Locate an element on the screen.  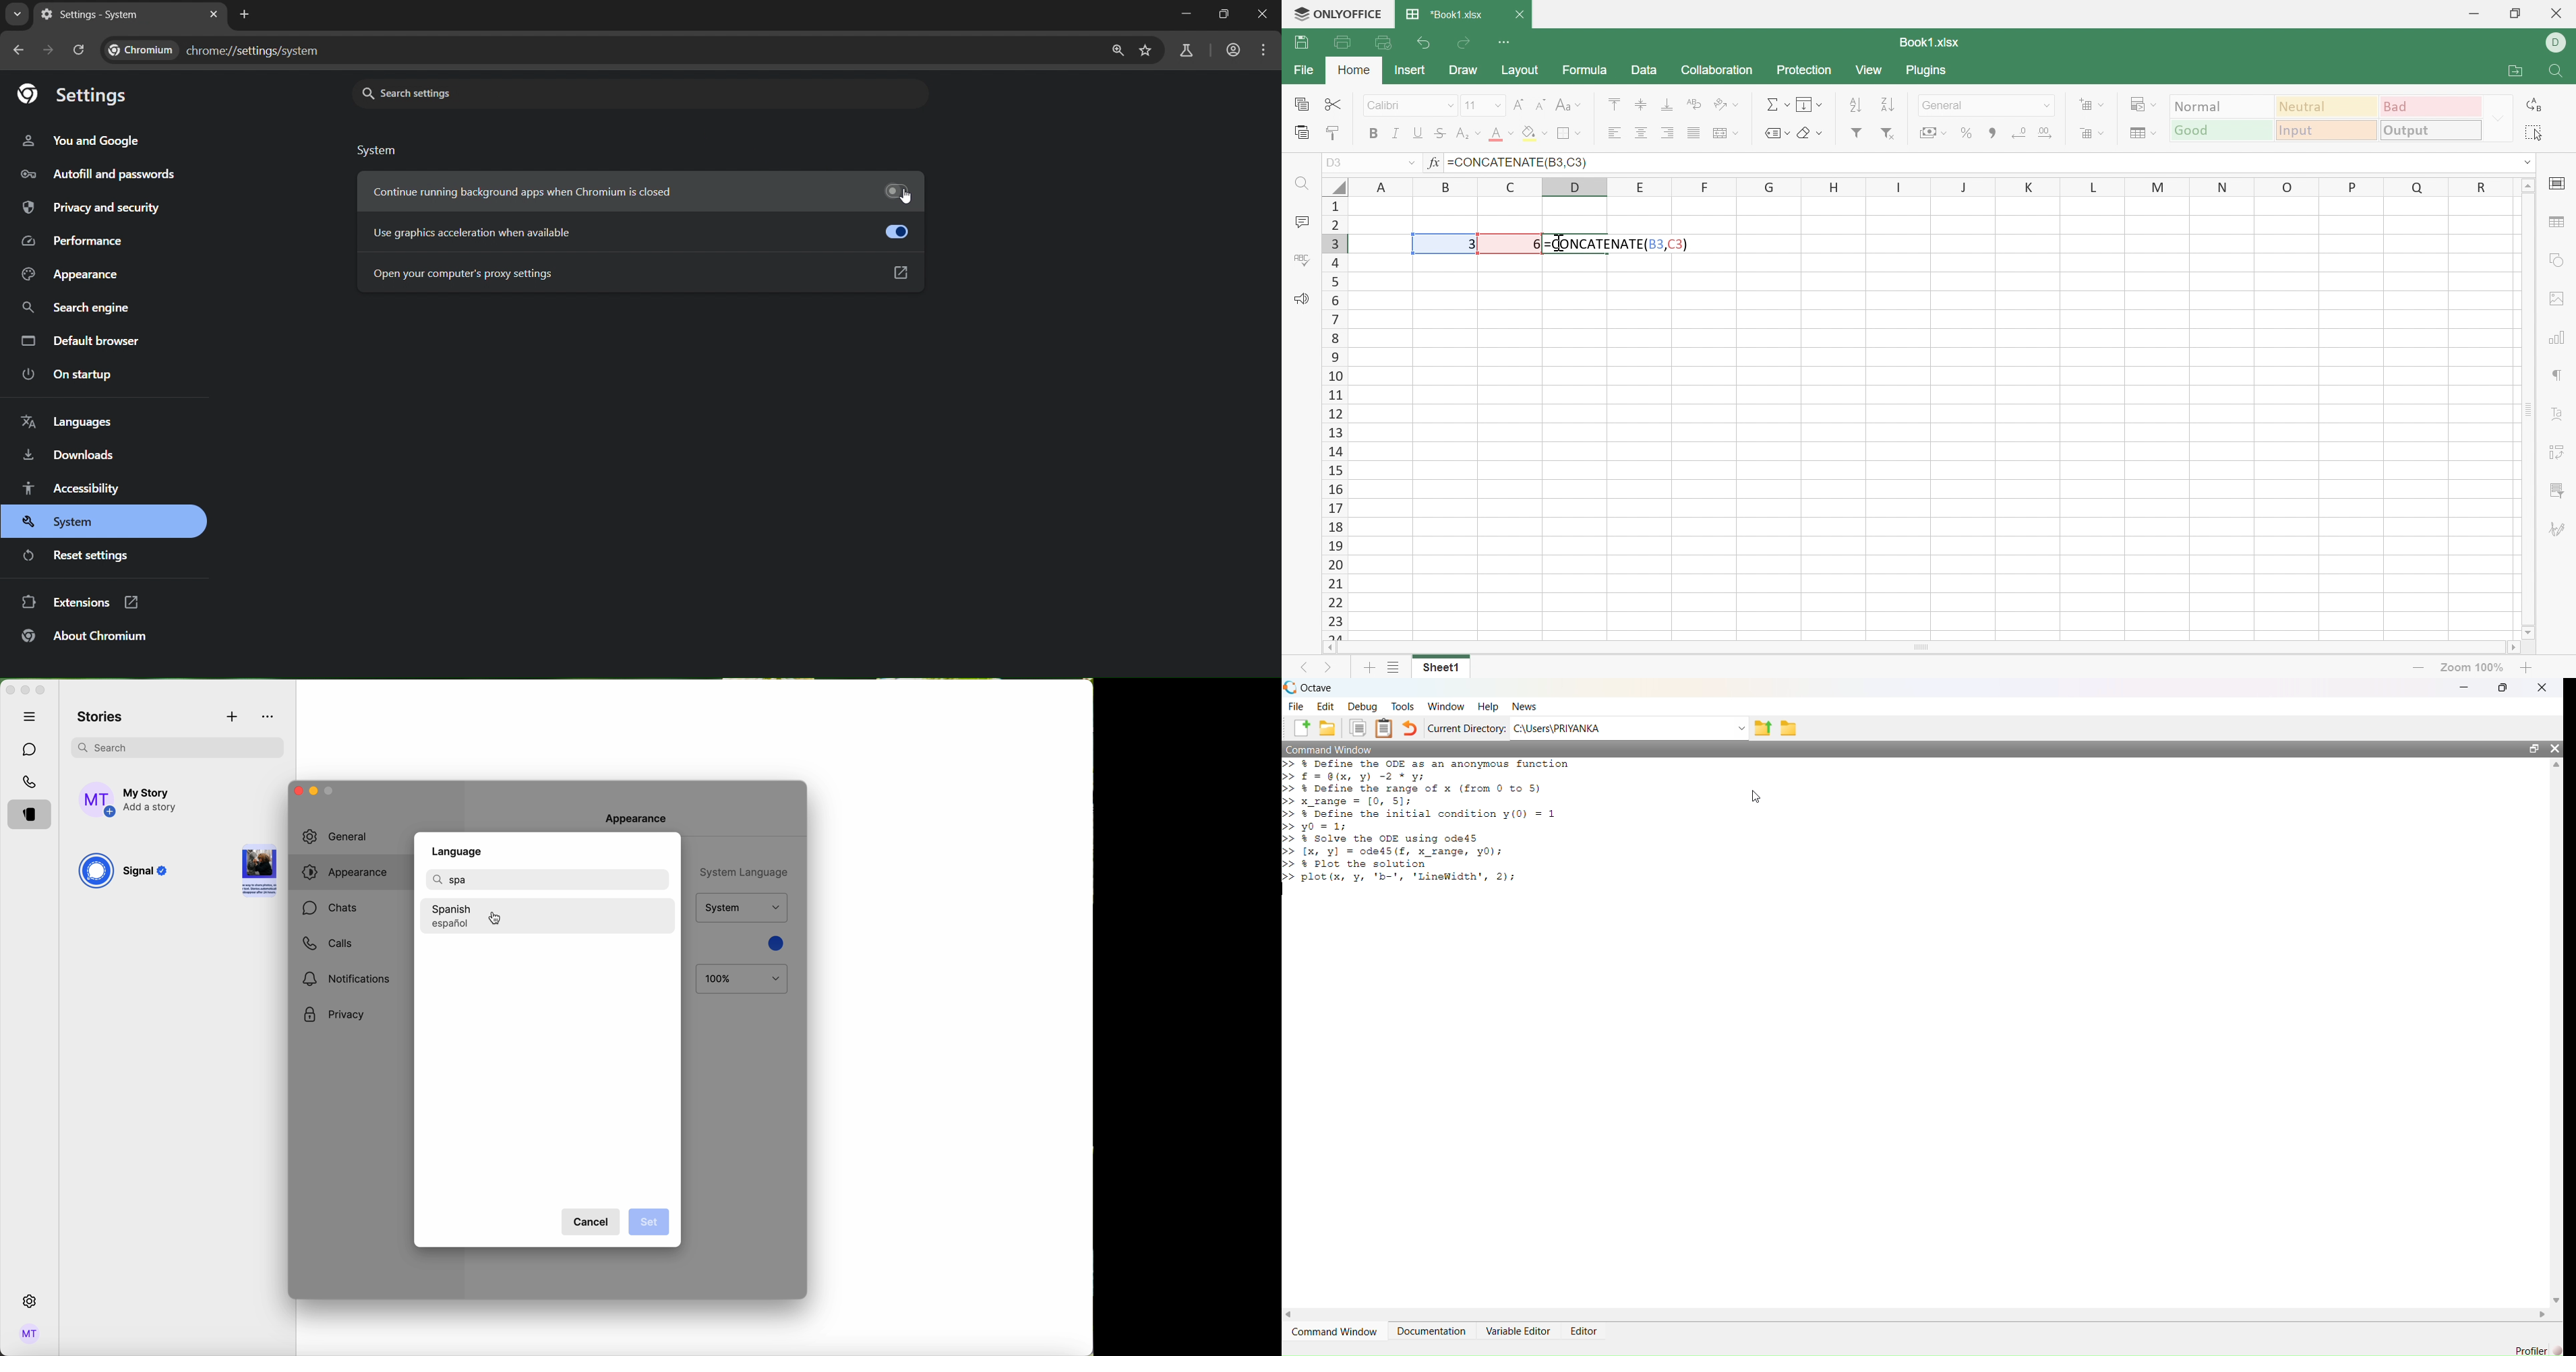
Font size is located at coordinates (1482, 104).